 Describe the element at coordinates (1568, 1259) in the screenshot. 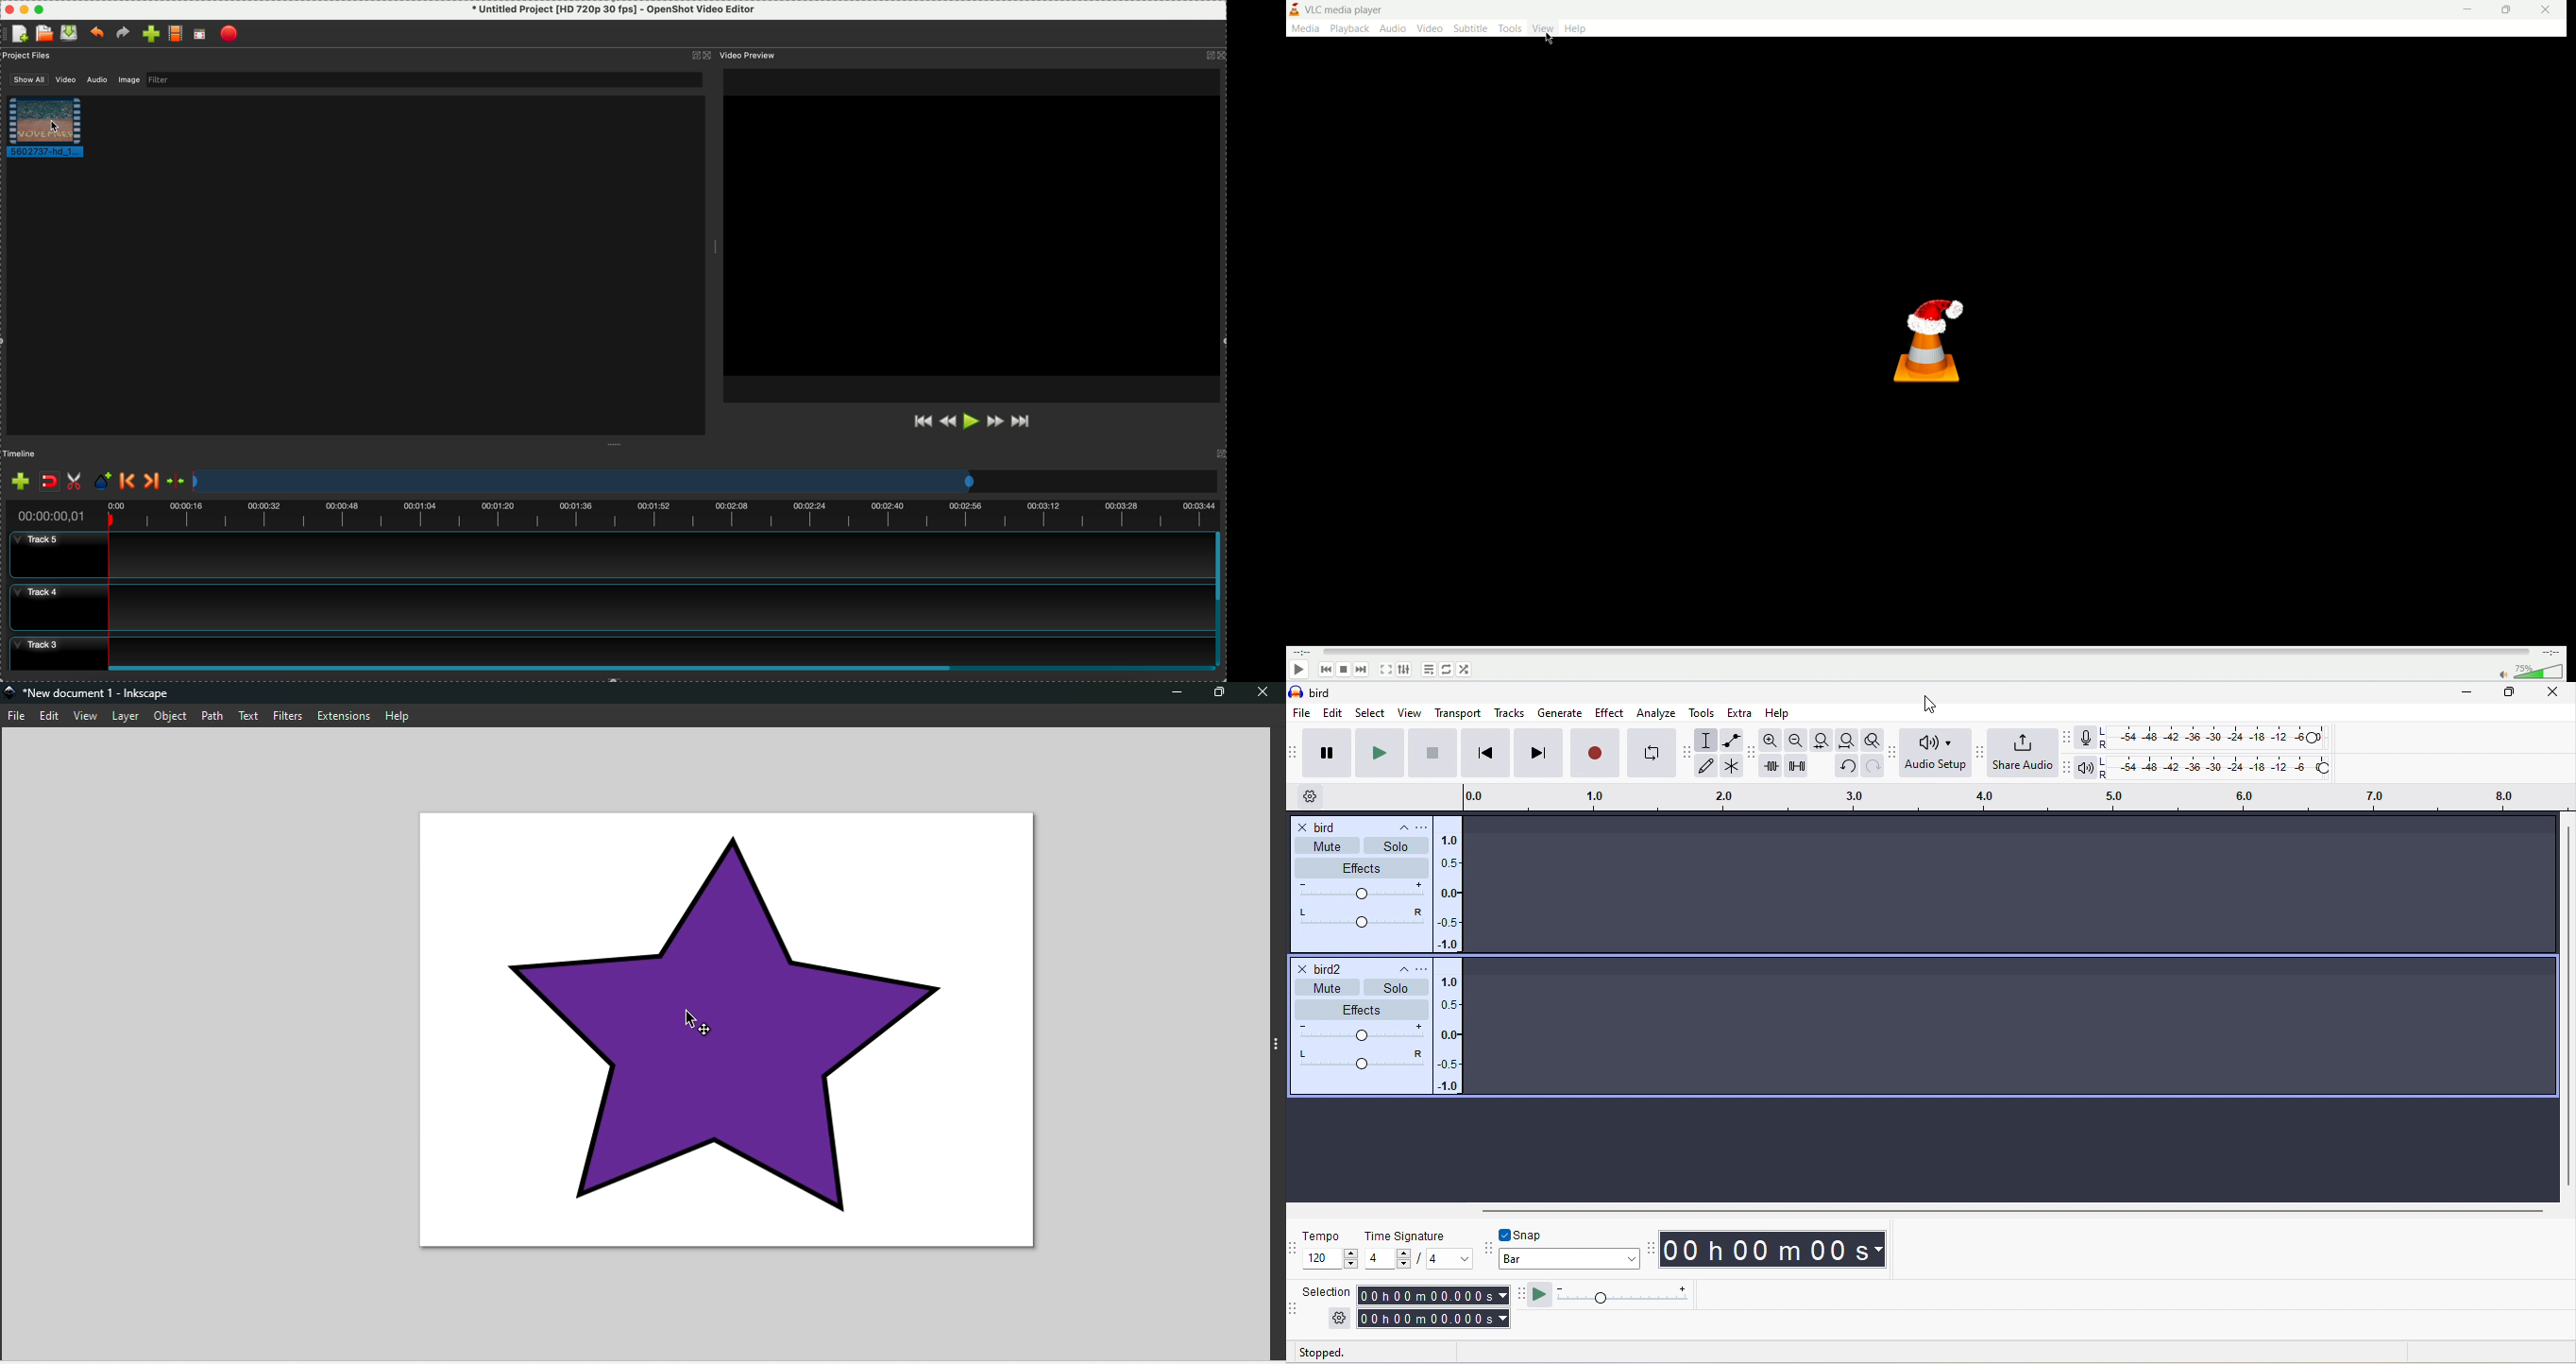

I see `bar` at that location.